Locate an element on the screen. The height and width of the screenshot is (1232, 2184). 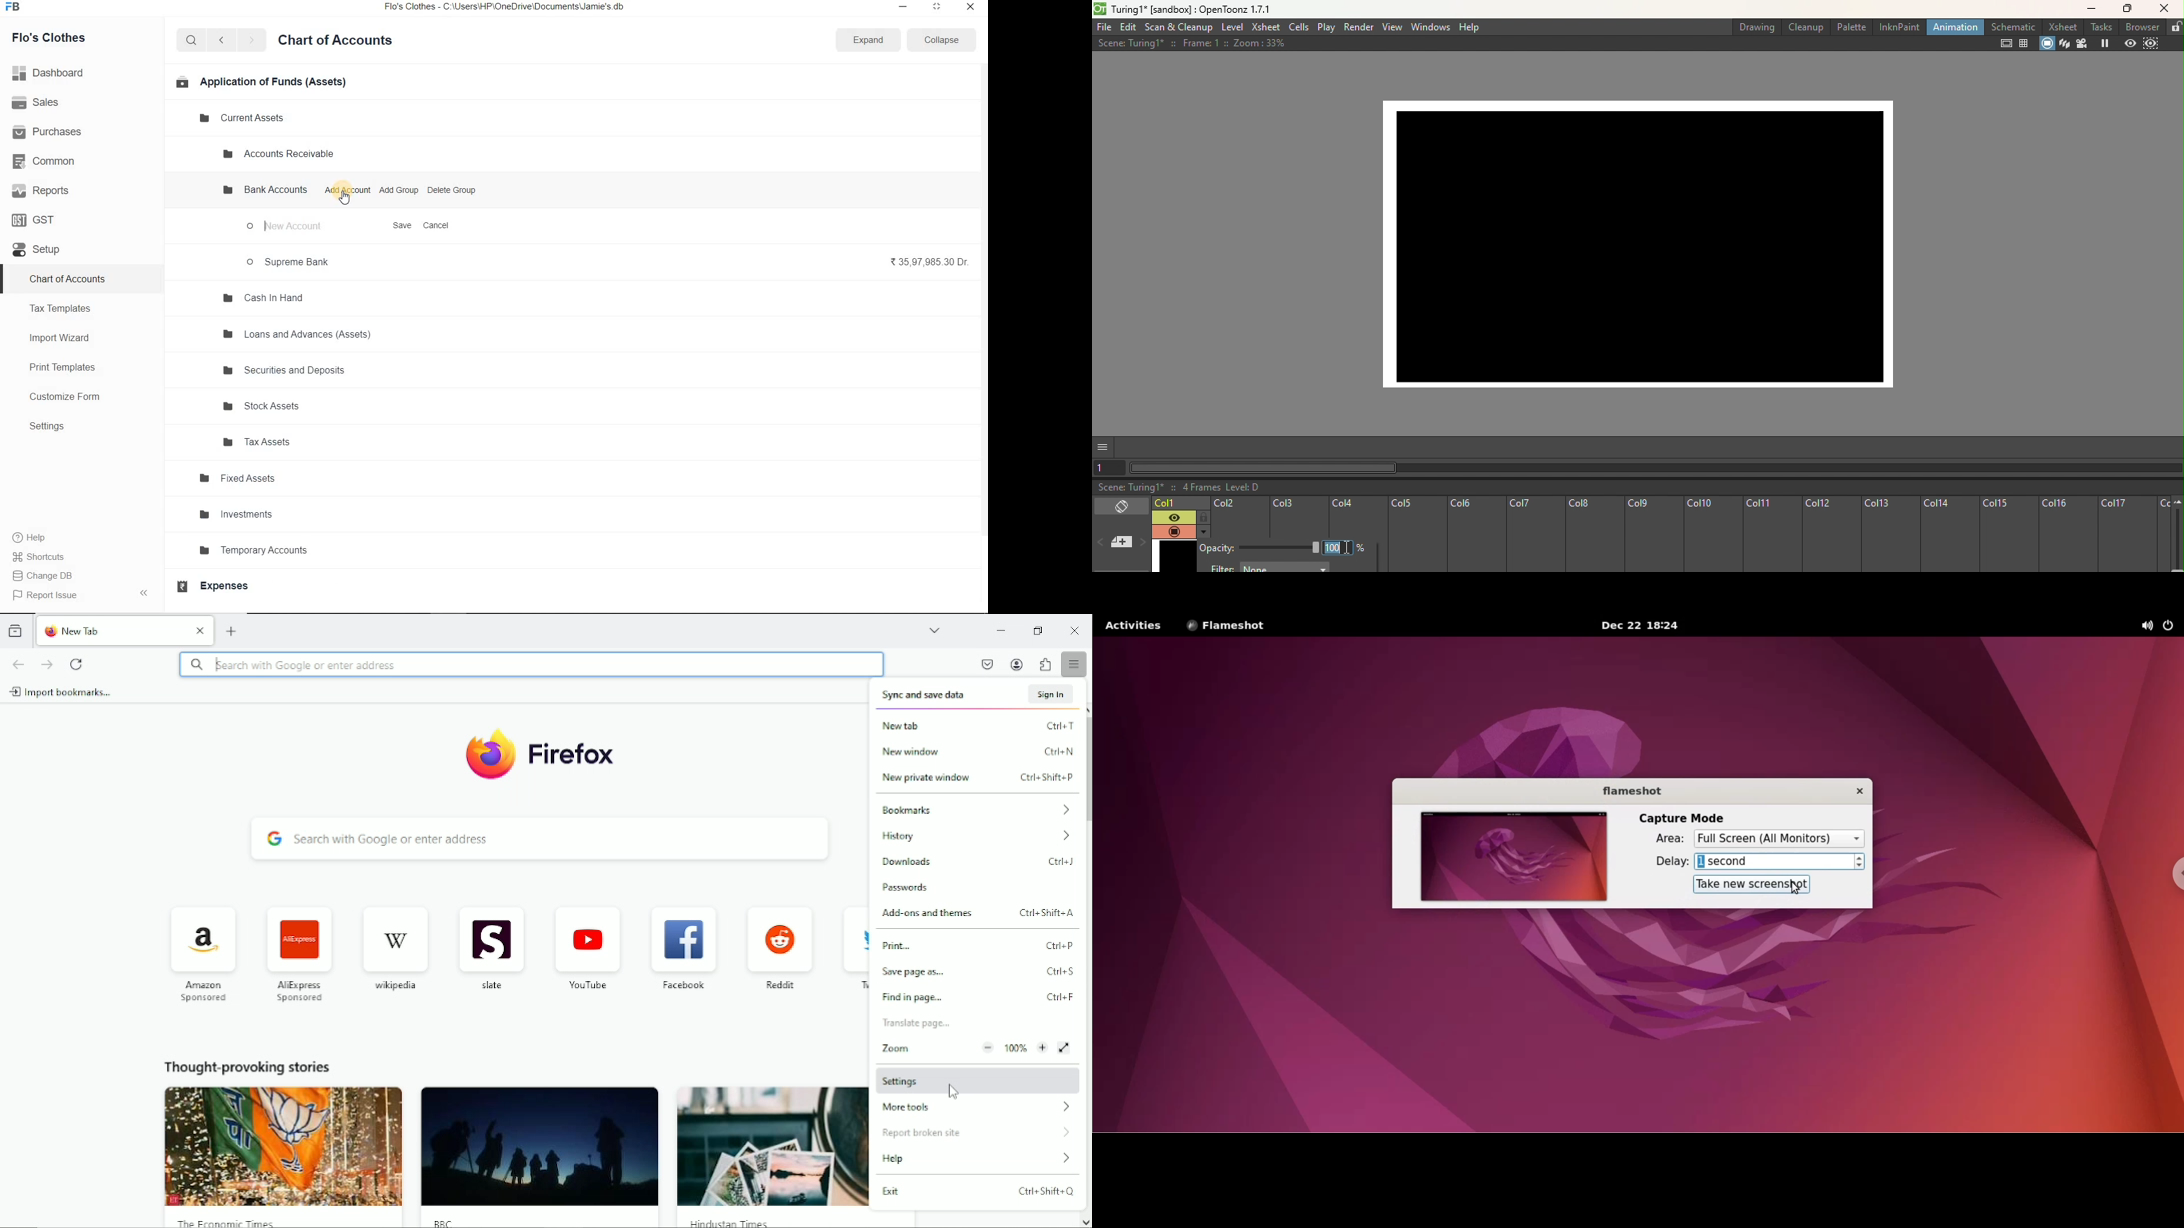
Import Wizard is located at coordinates (74, 339).